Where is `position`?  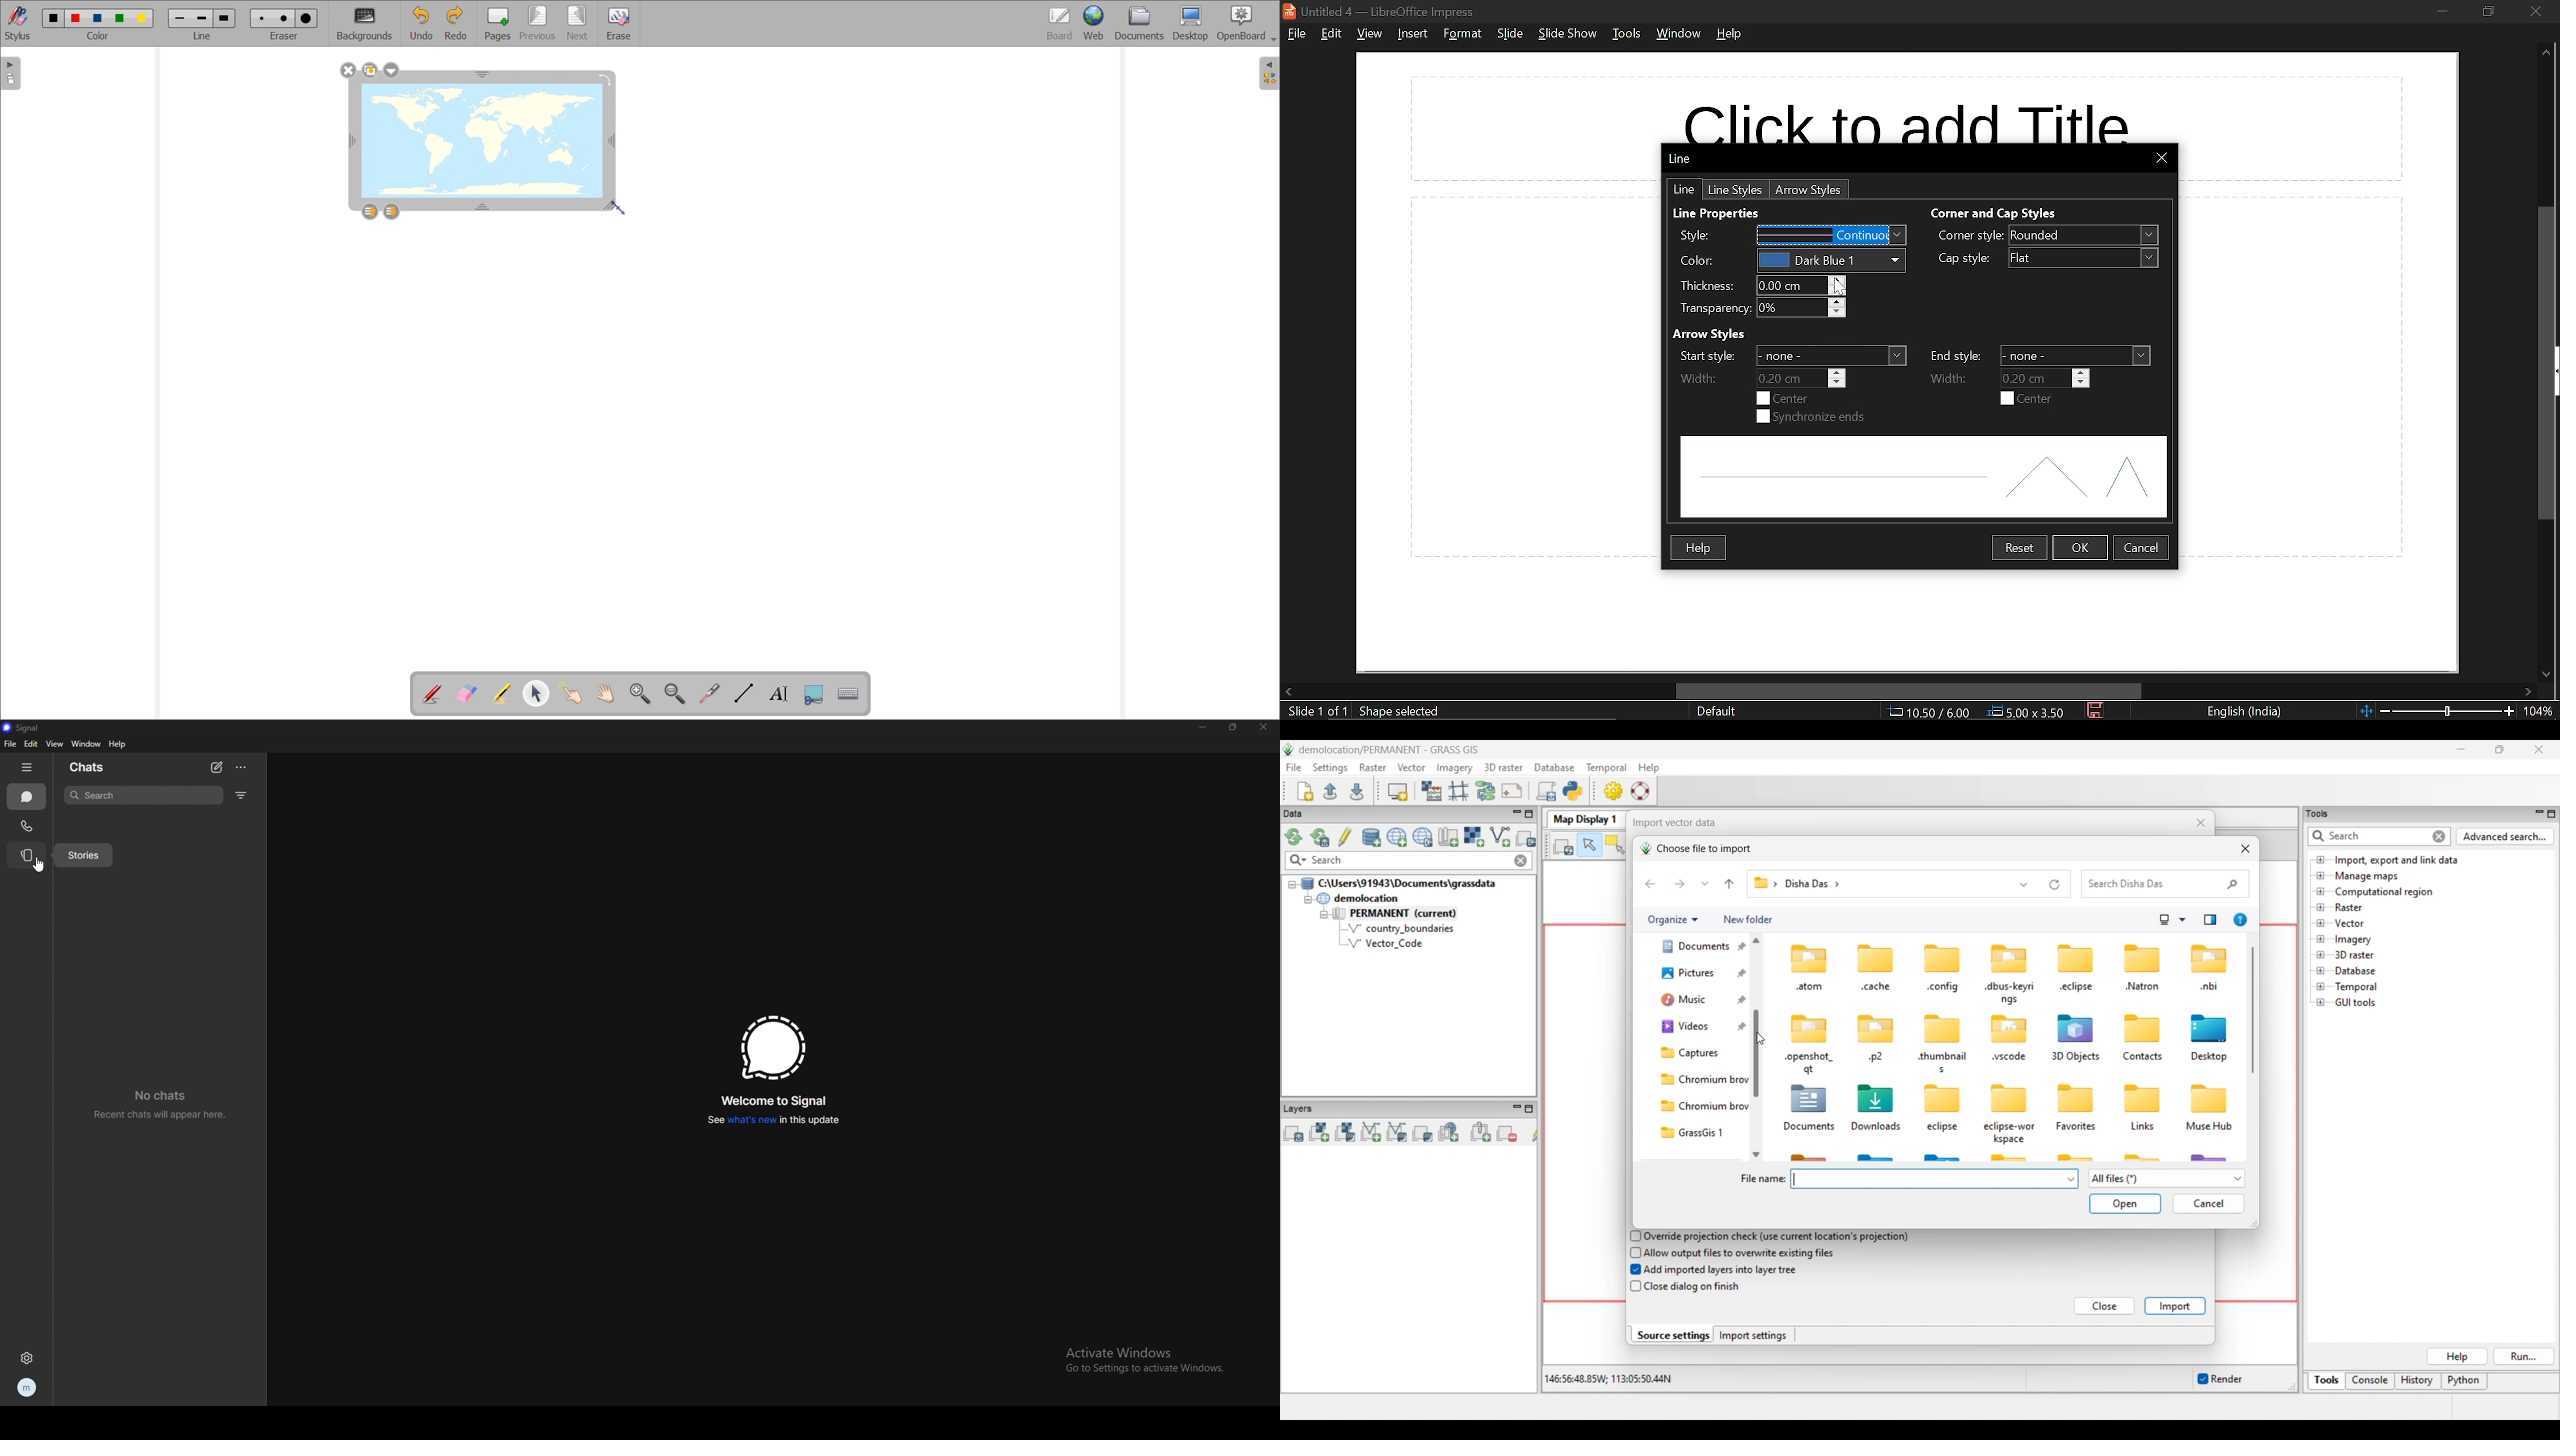 position is located at coordinates (2027, 712).